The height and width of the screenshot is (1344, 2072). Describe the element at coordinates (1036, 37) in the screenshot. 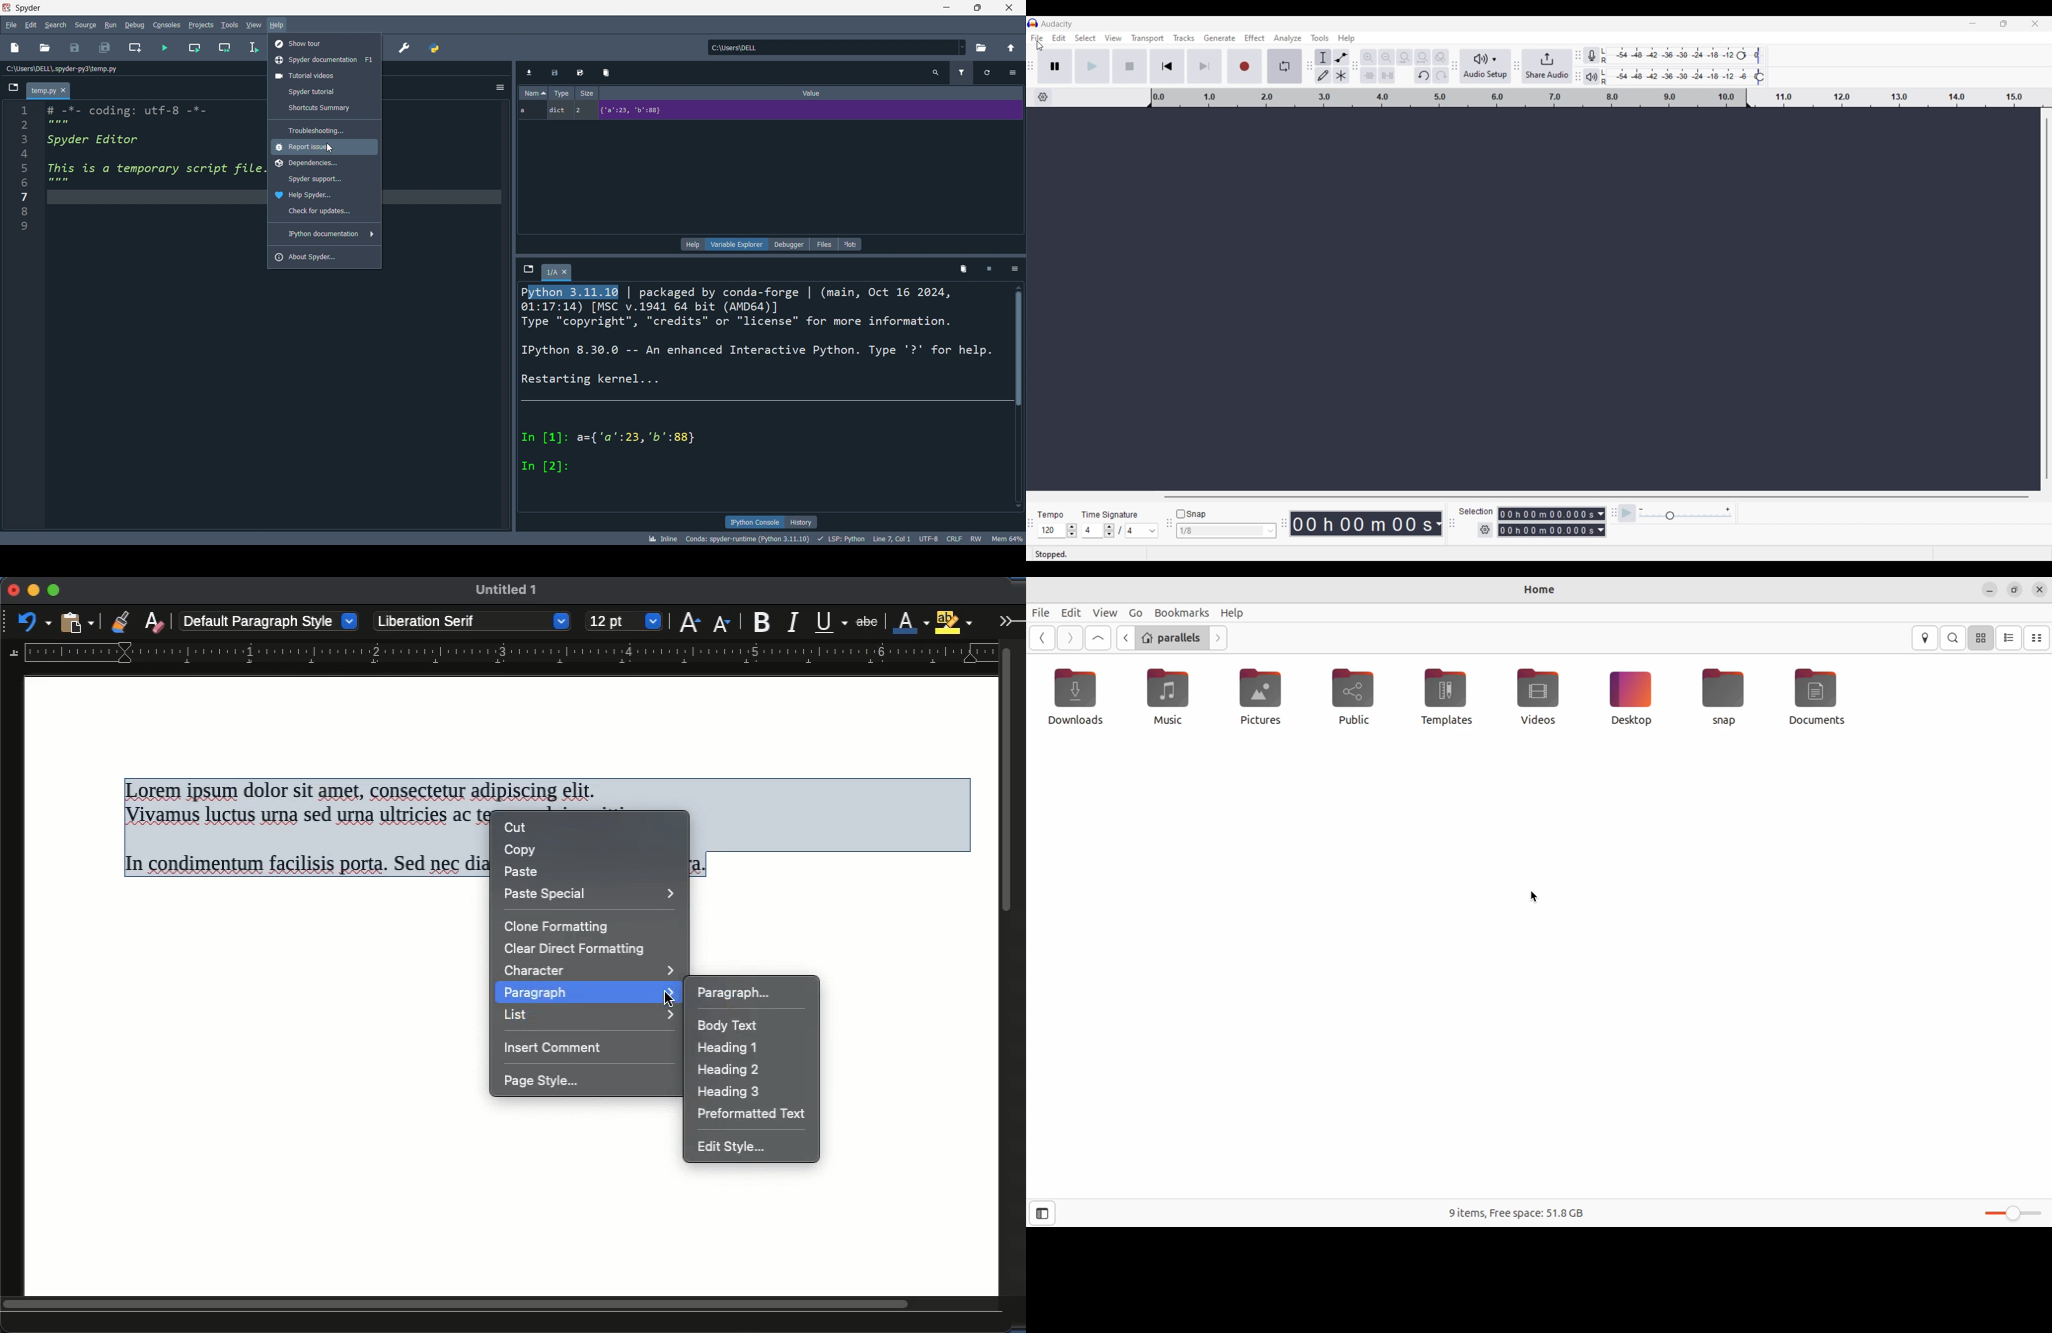

I see `File menu` at that location.